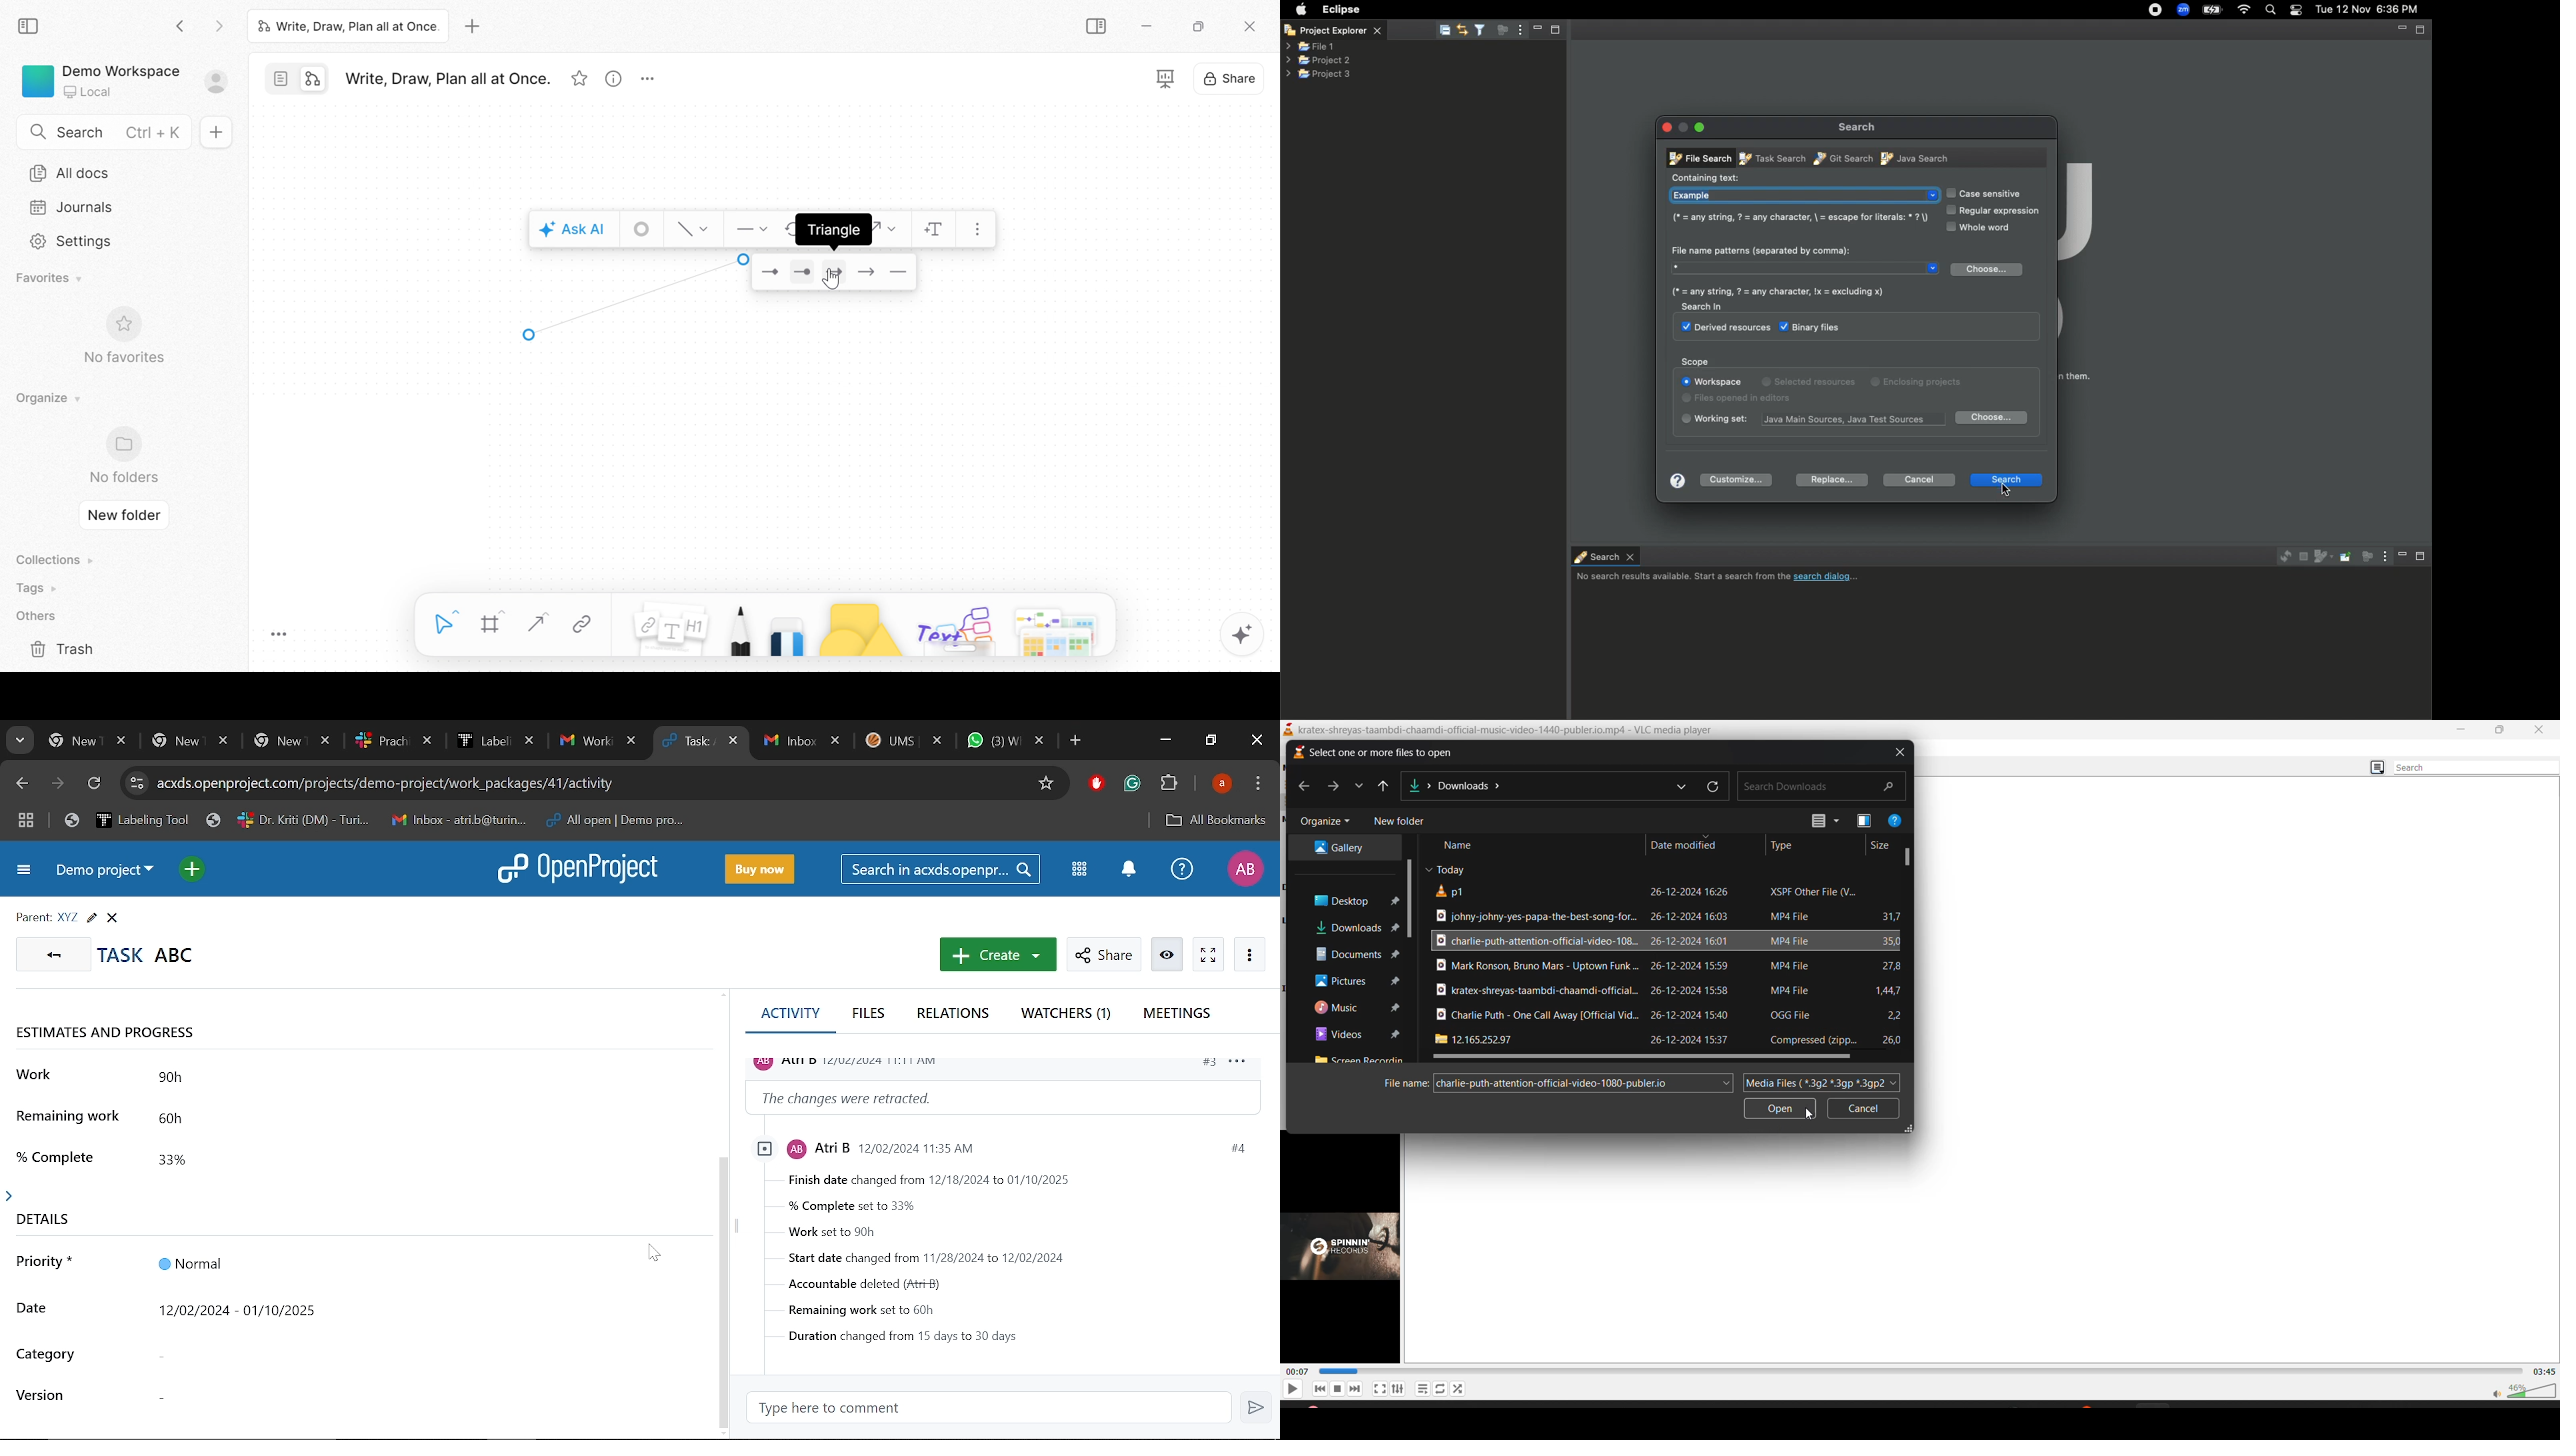 Image resolution: width=2576 pixels, height=1456 pixels. I want to click on Start point style, so click(750, 228).